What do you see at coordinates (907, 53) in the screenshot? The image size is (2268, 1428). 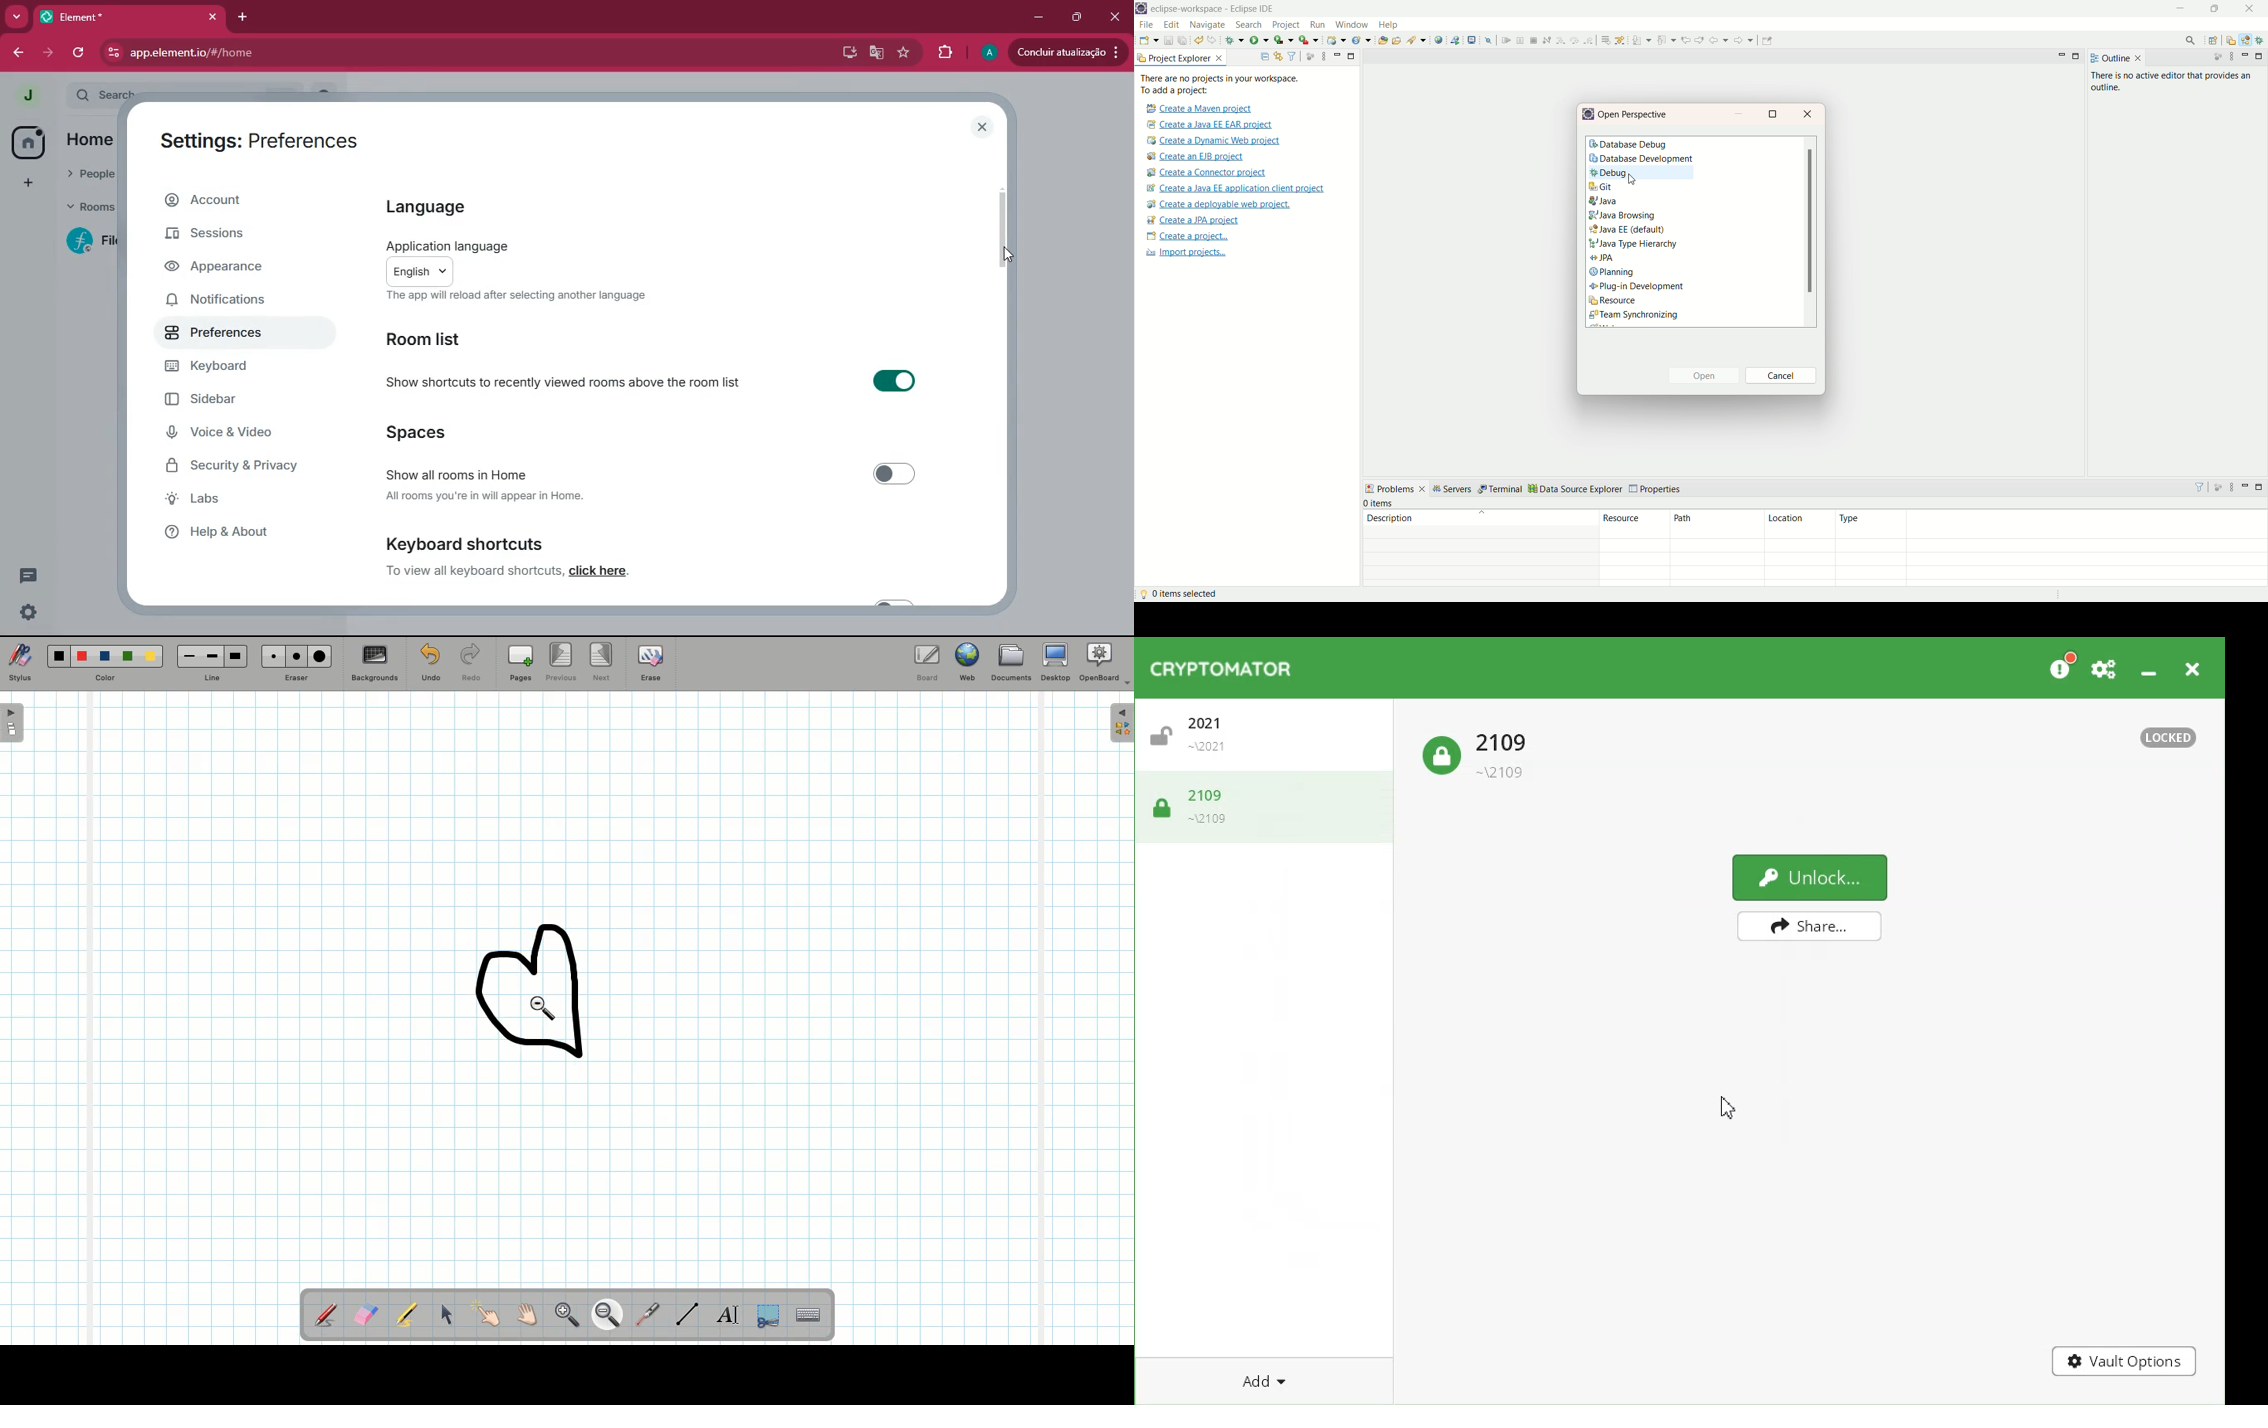 I see `favourite` at bounding box center [907, 53].